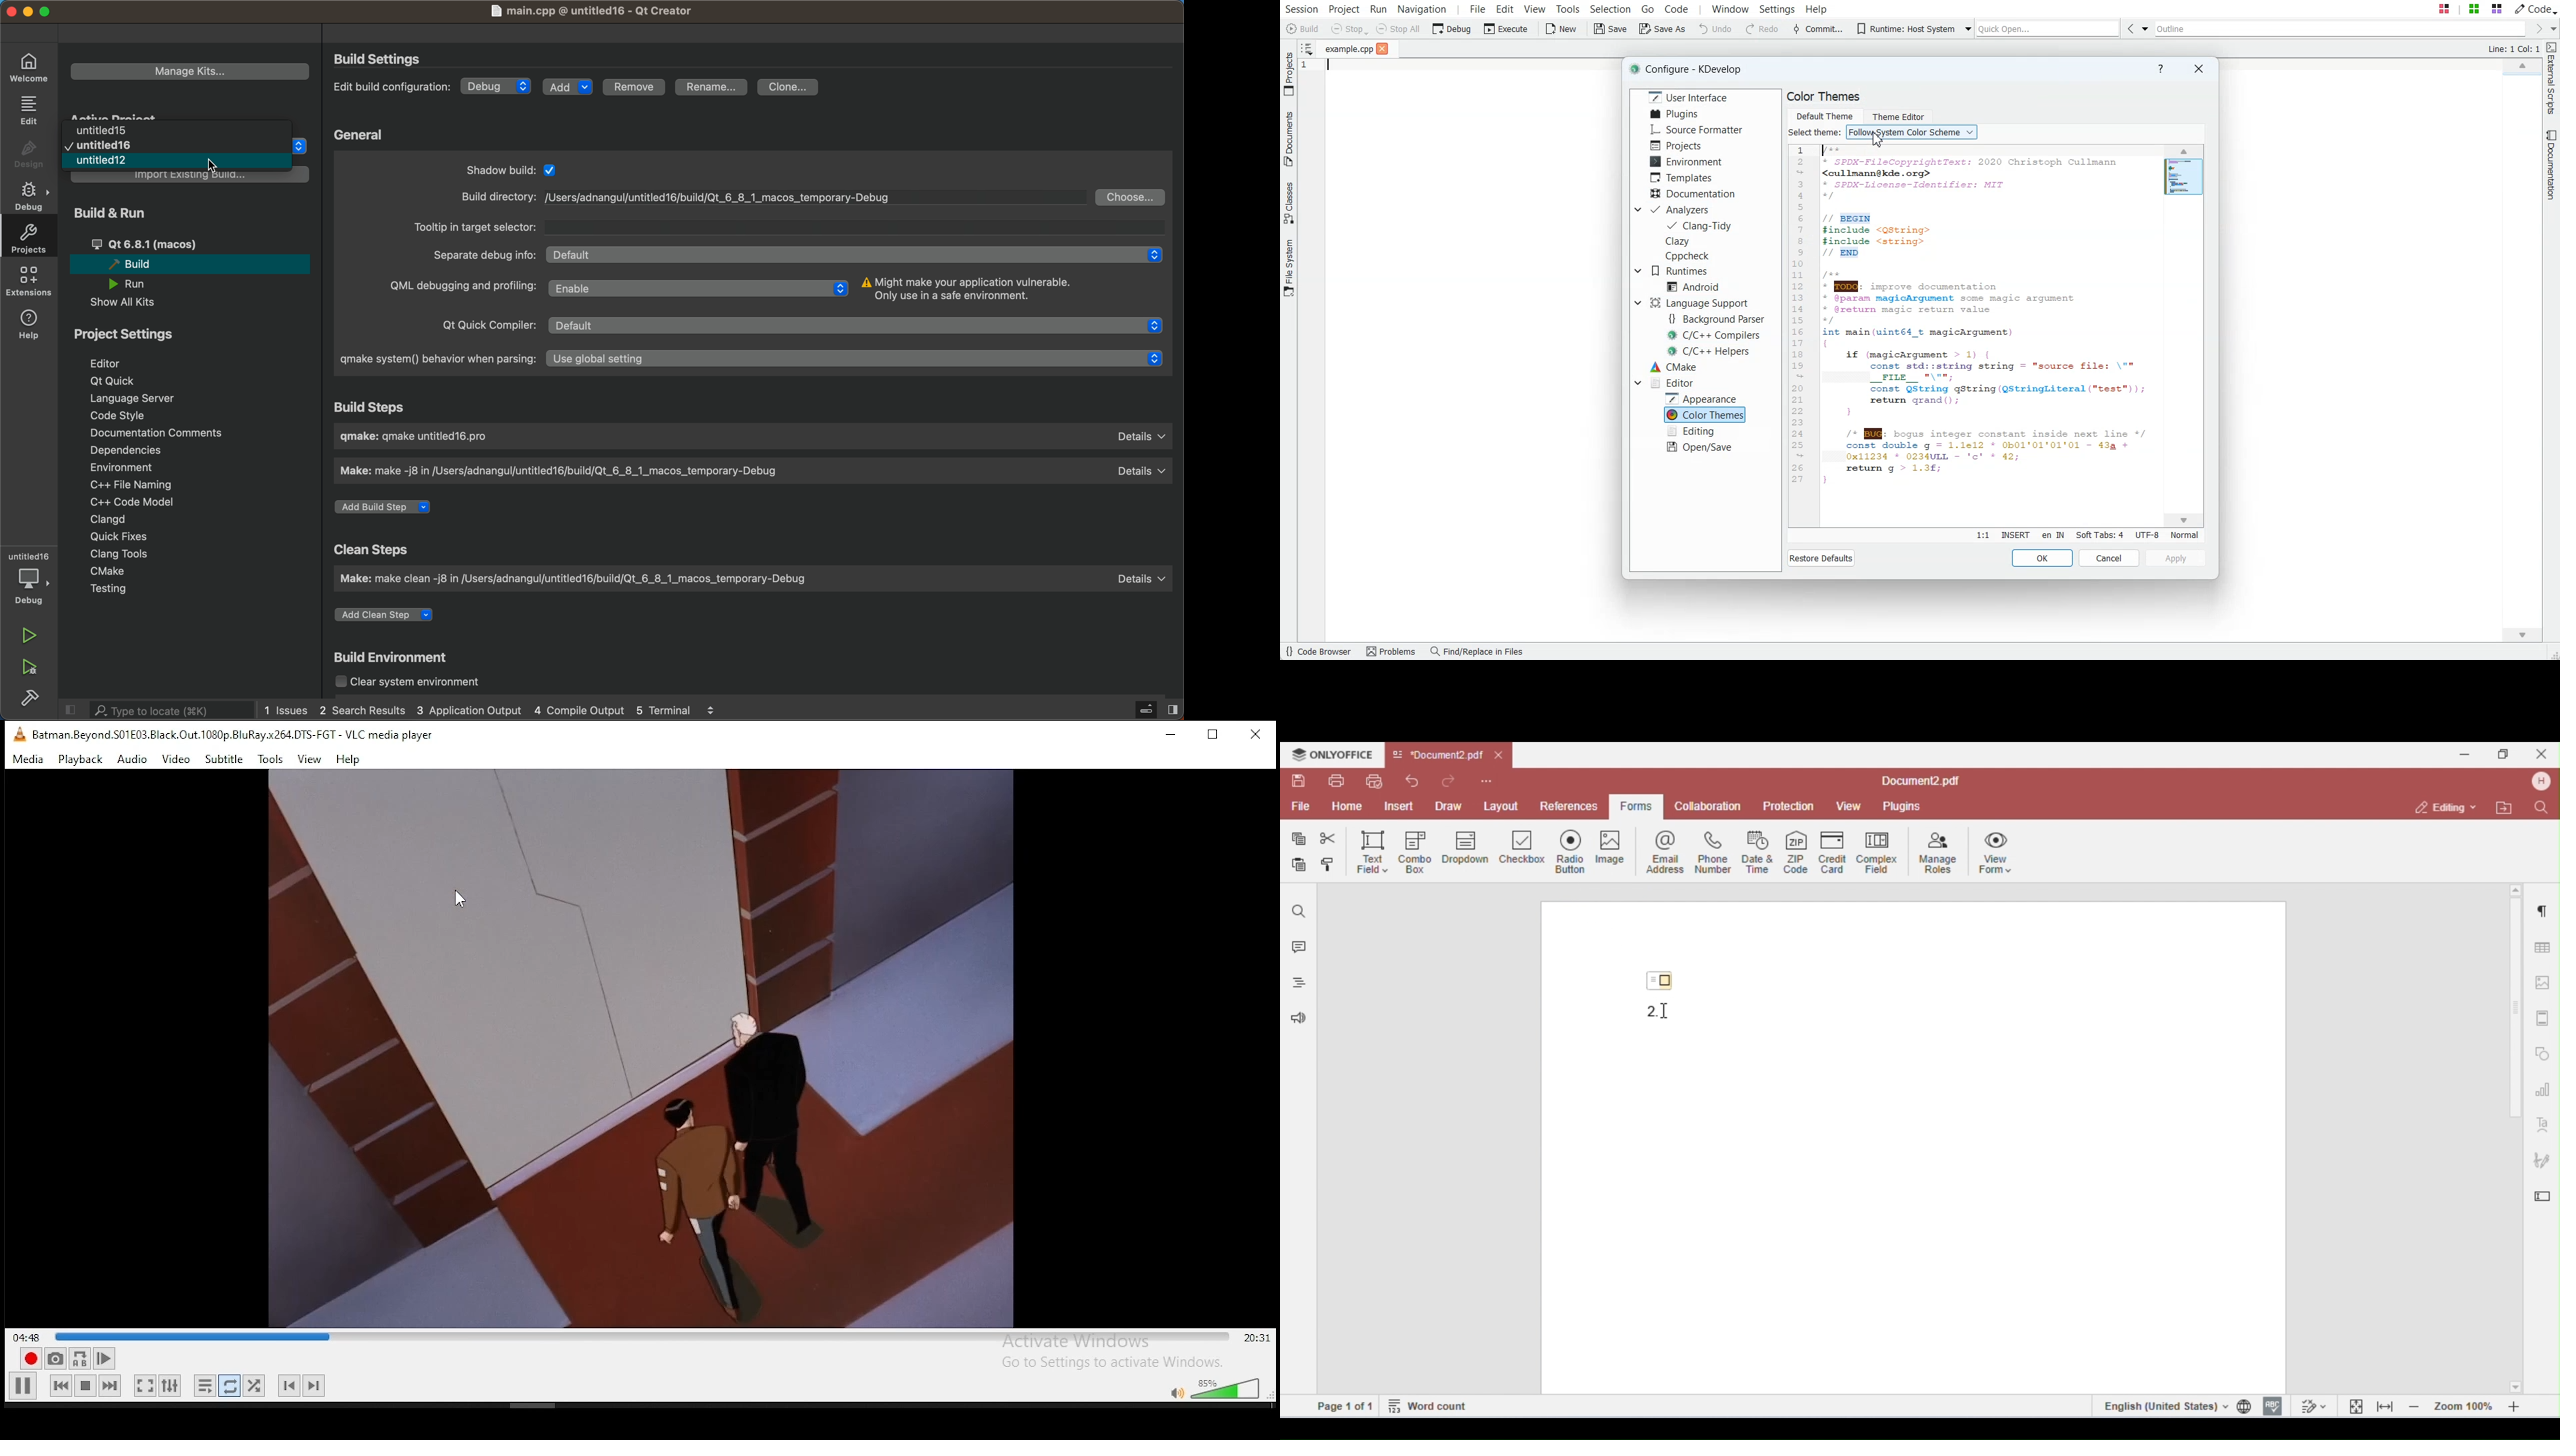 Image resolution: width=2576 pixels, height=1456 pixels. I want to click on fast forward, so click(111, 1387).